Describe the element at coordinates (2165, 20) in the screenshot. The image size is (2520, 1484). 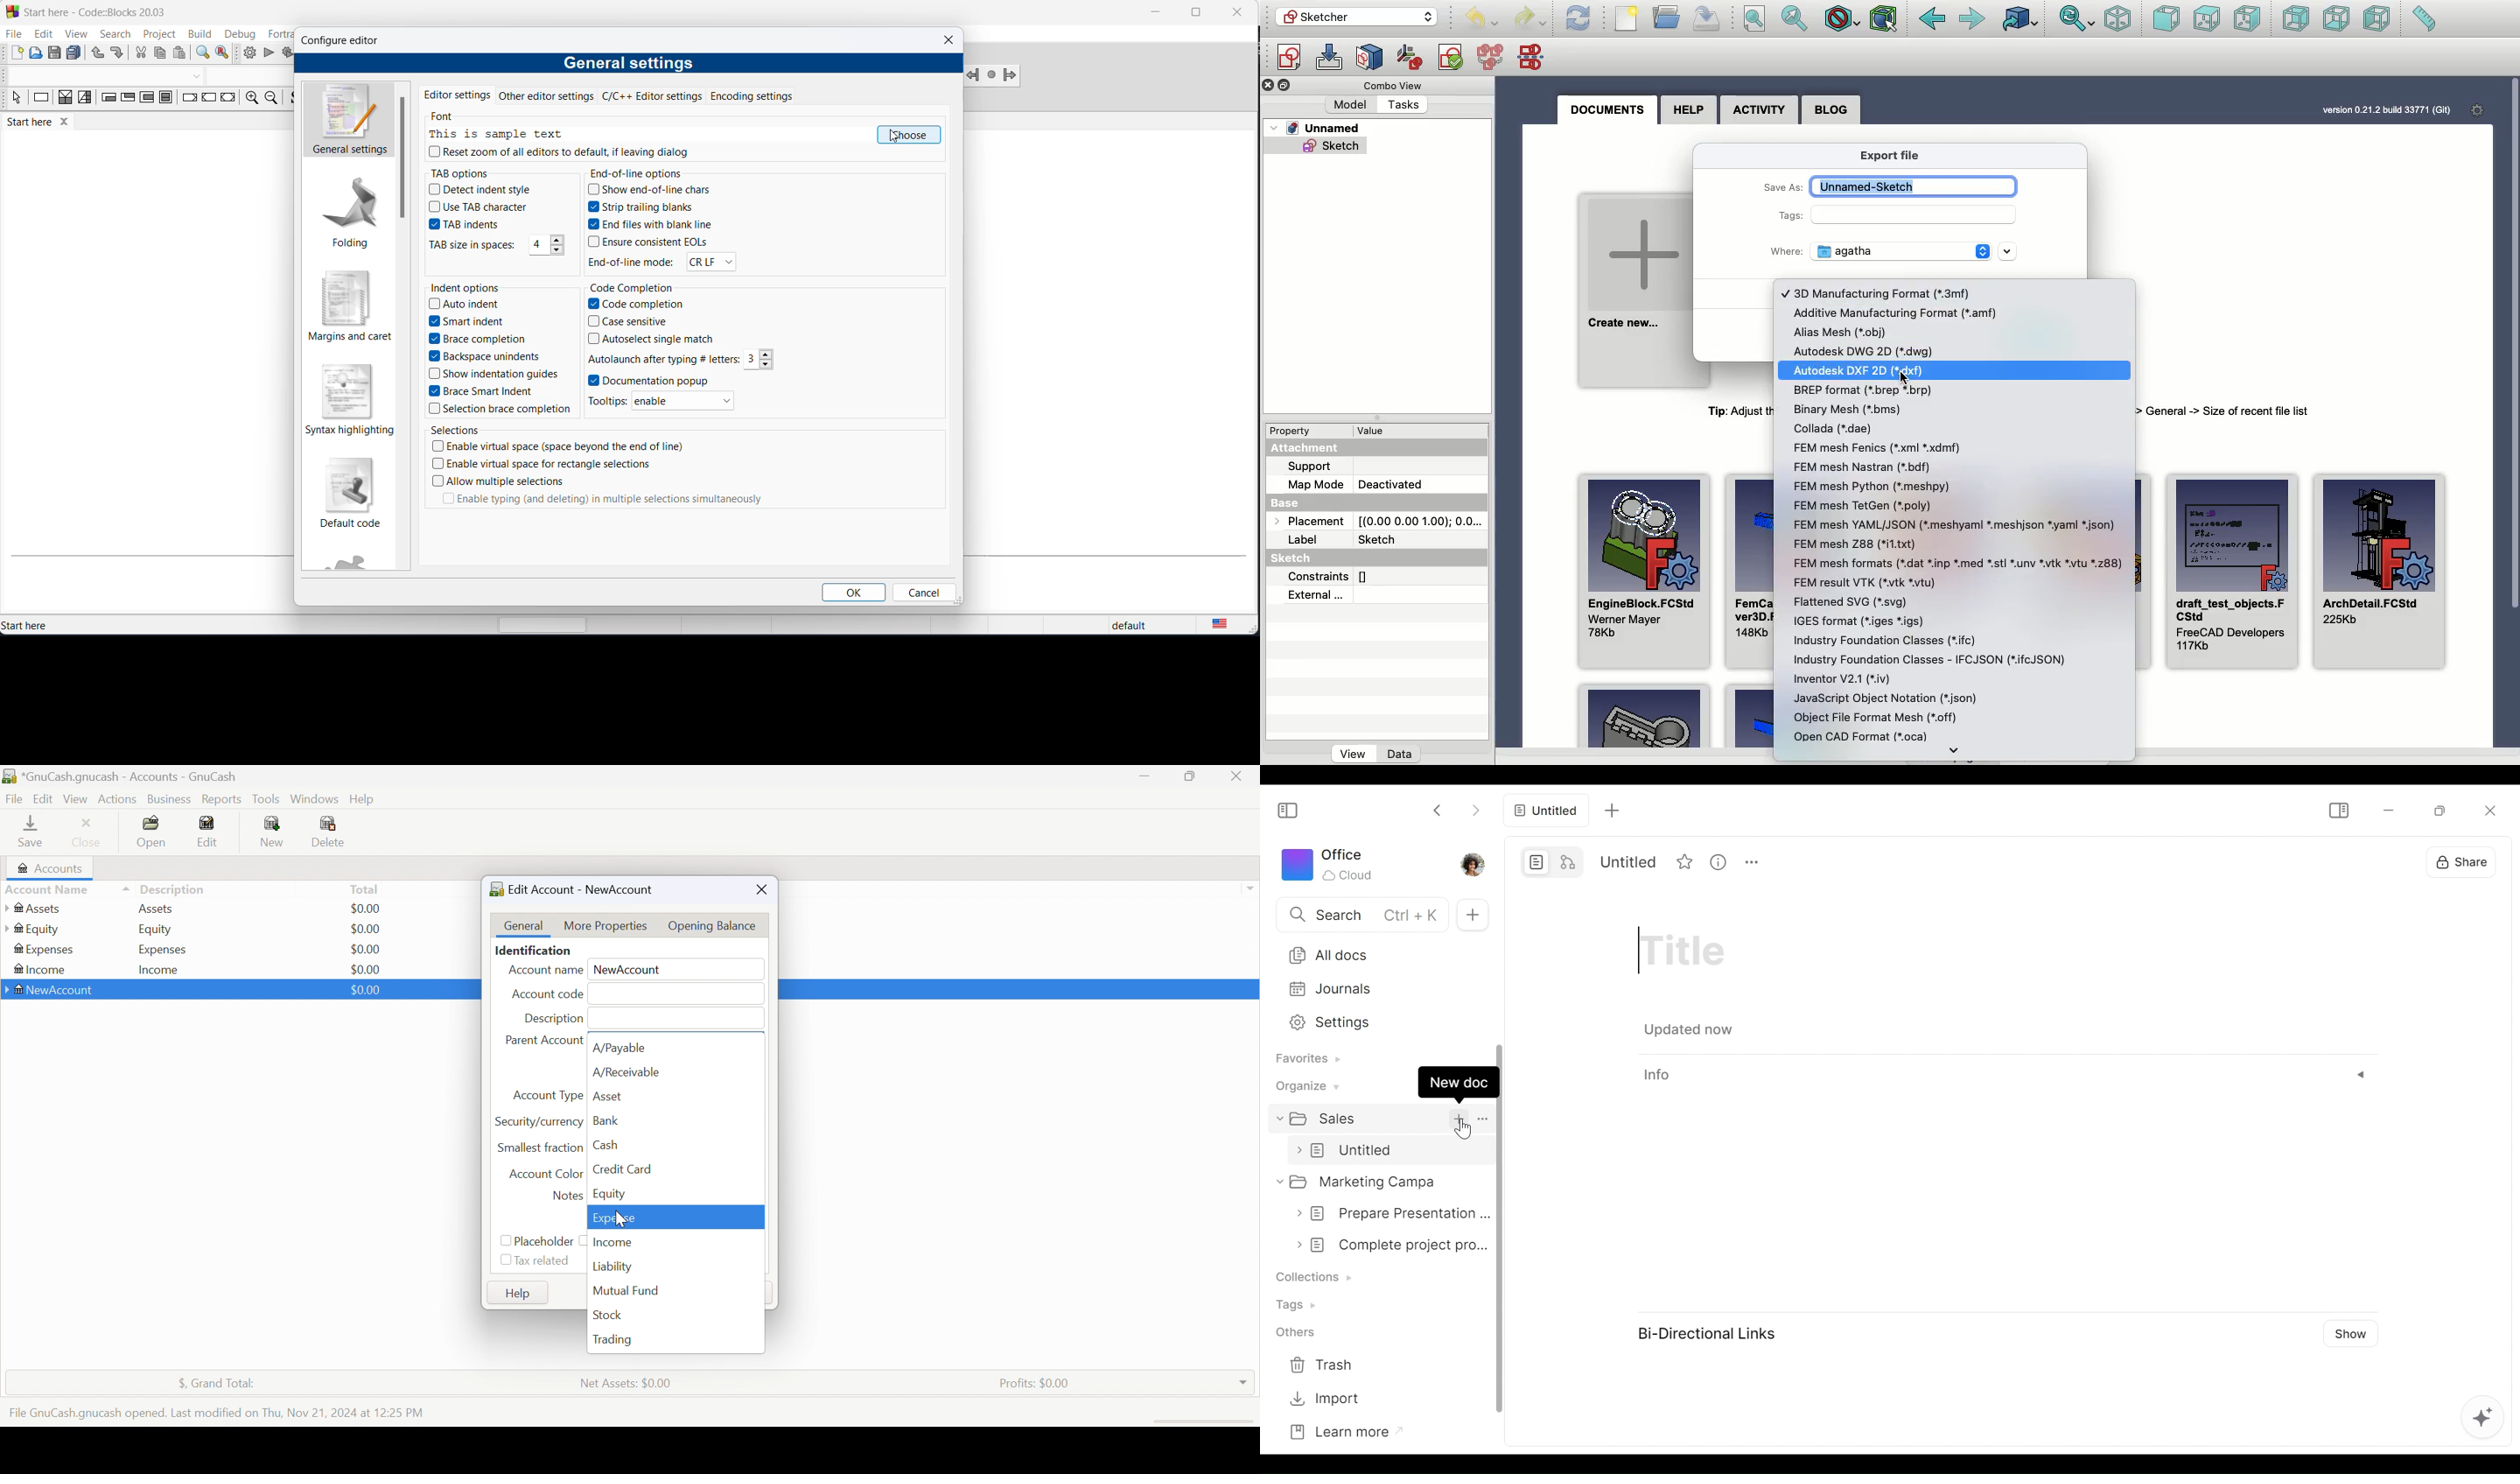
I see `Front` at that location.